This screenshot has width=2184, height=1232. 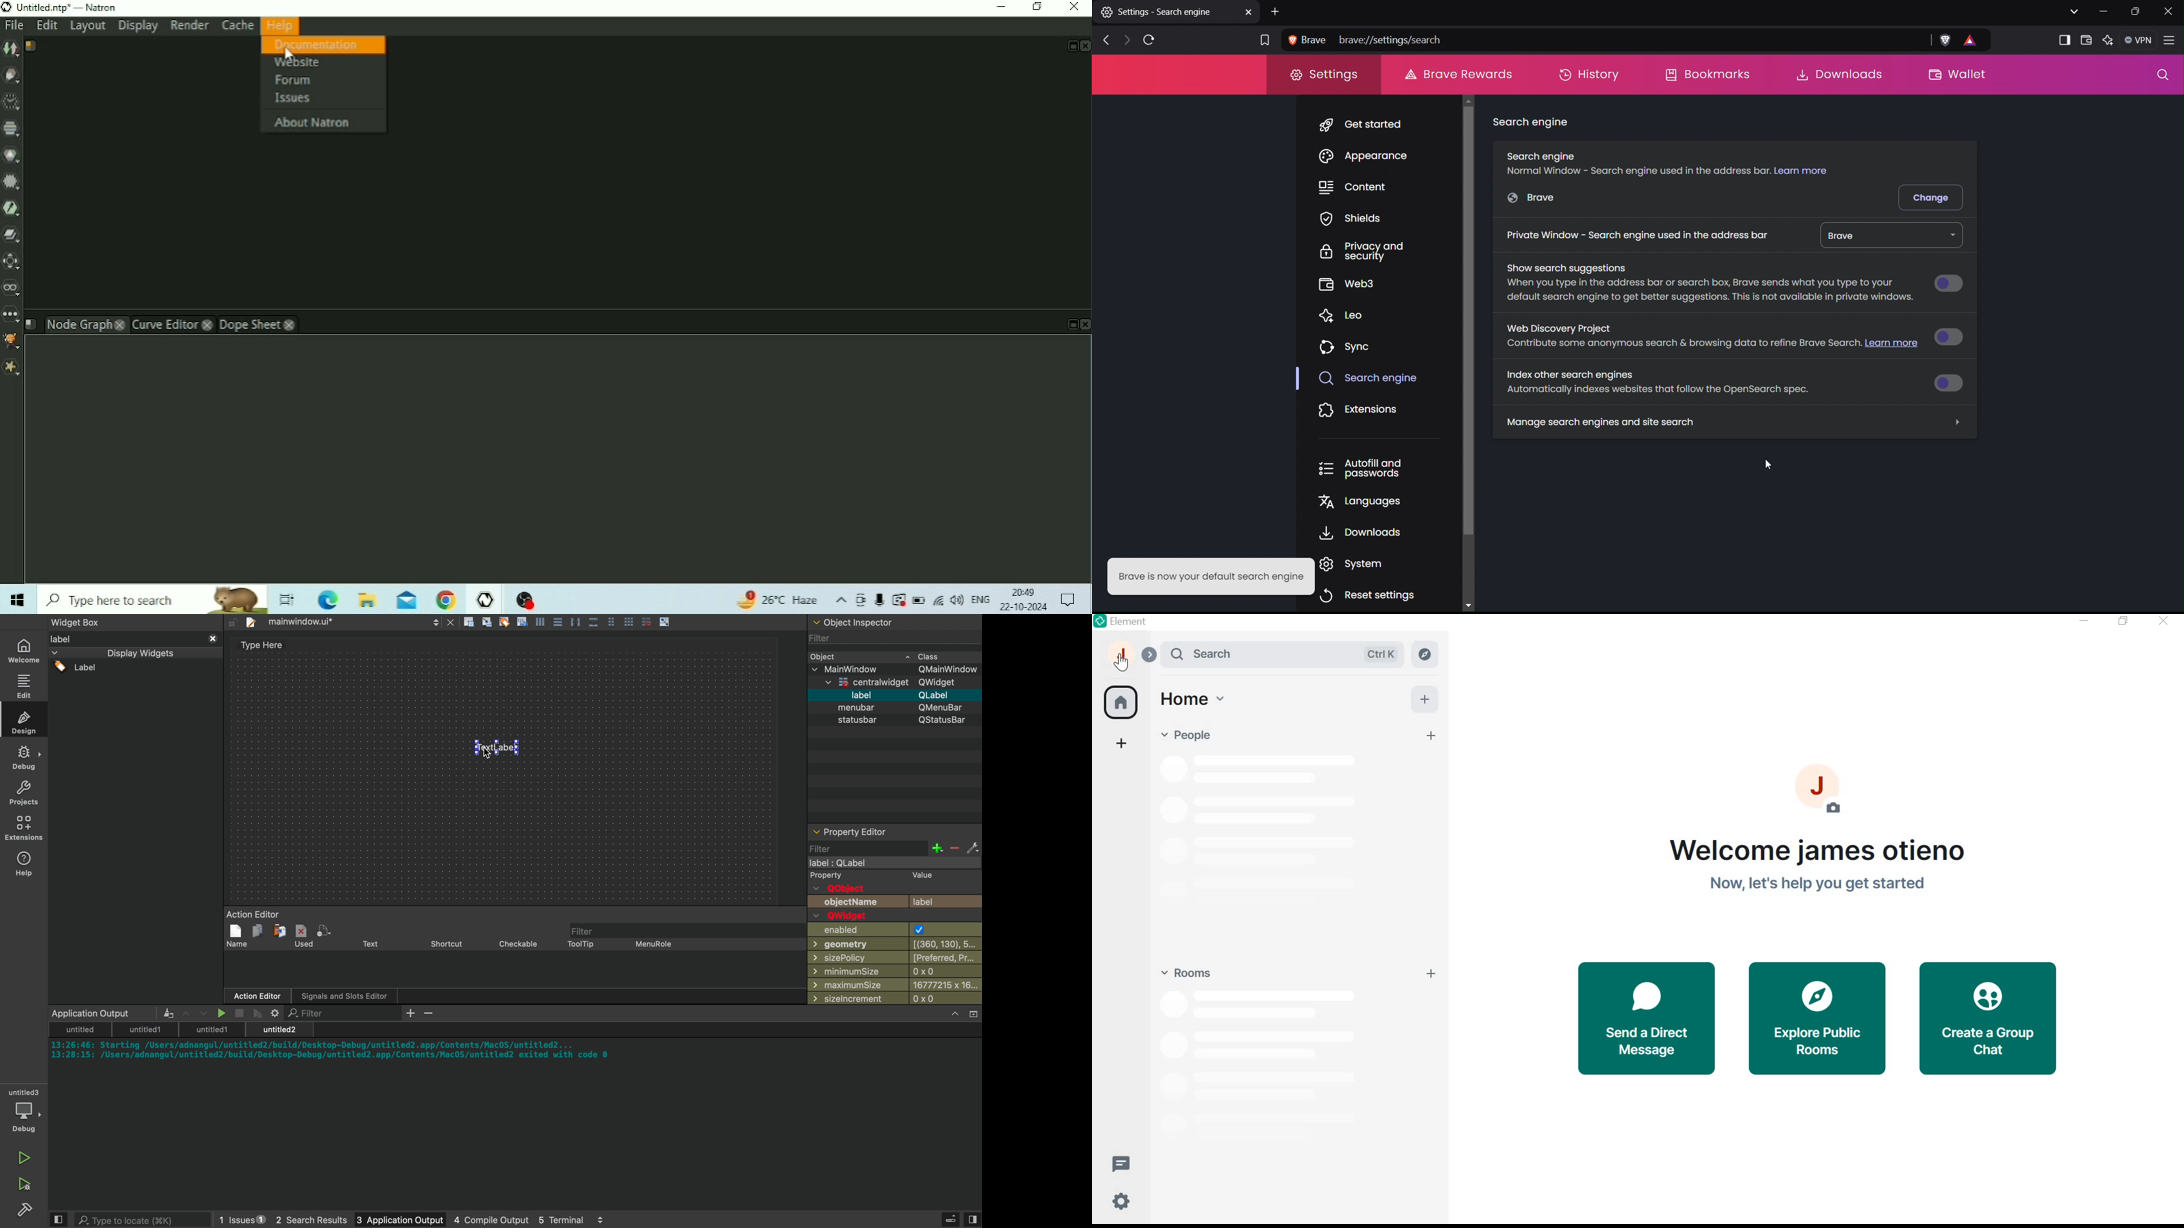 I want to click on System, so click(x=1367, y=564).